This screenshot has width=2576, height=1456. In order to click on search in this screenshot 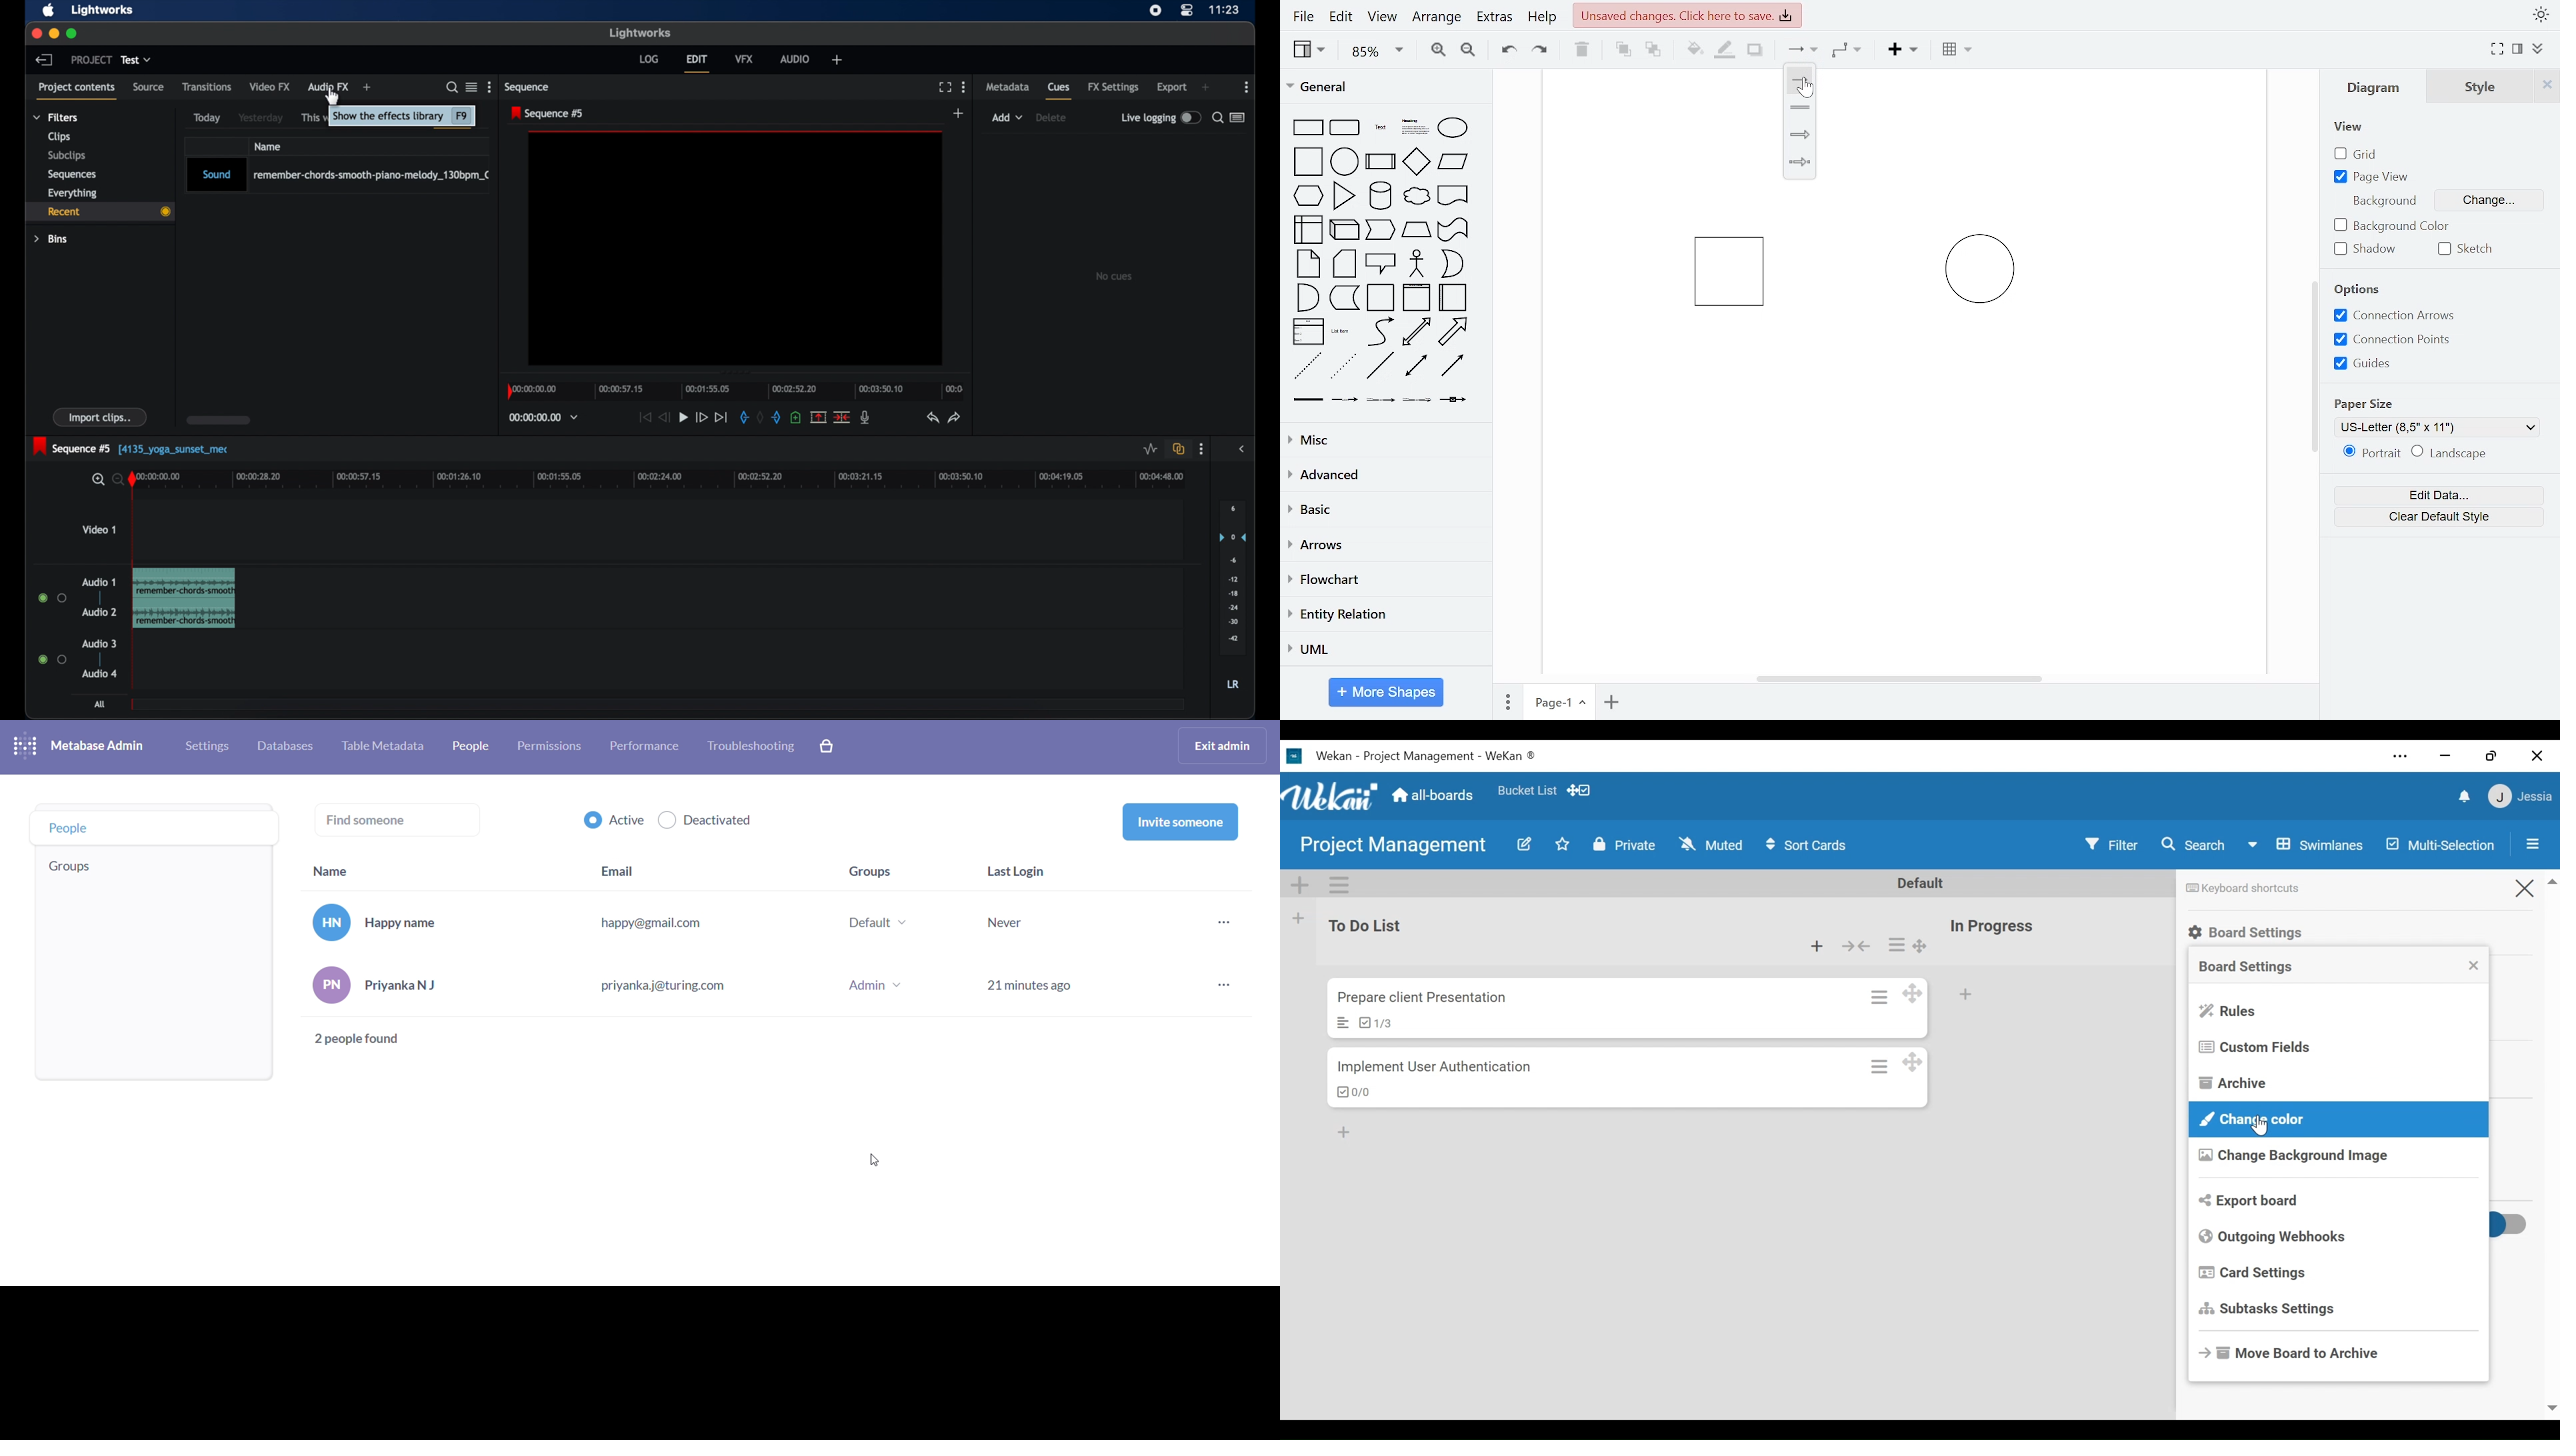, I will do `click(1217, 117)`.